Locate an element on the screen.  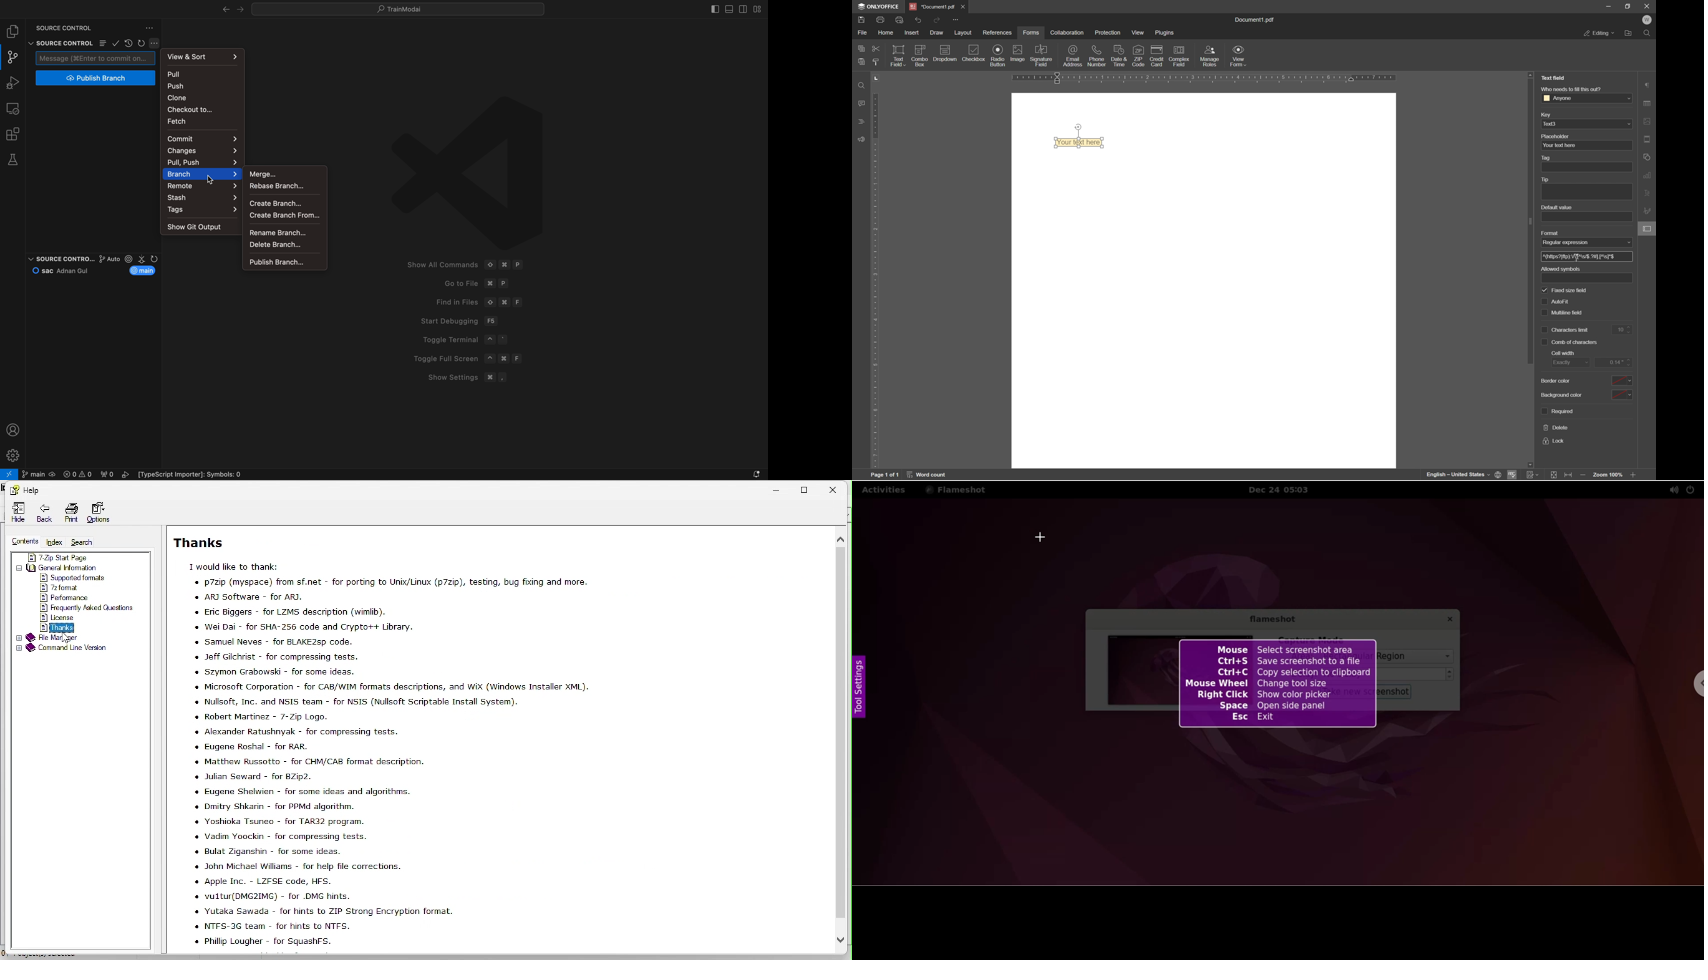
view form is located at coordinates (1239, 57).